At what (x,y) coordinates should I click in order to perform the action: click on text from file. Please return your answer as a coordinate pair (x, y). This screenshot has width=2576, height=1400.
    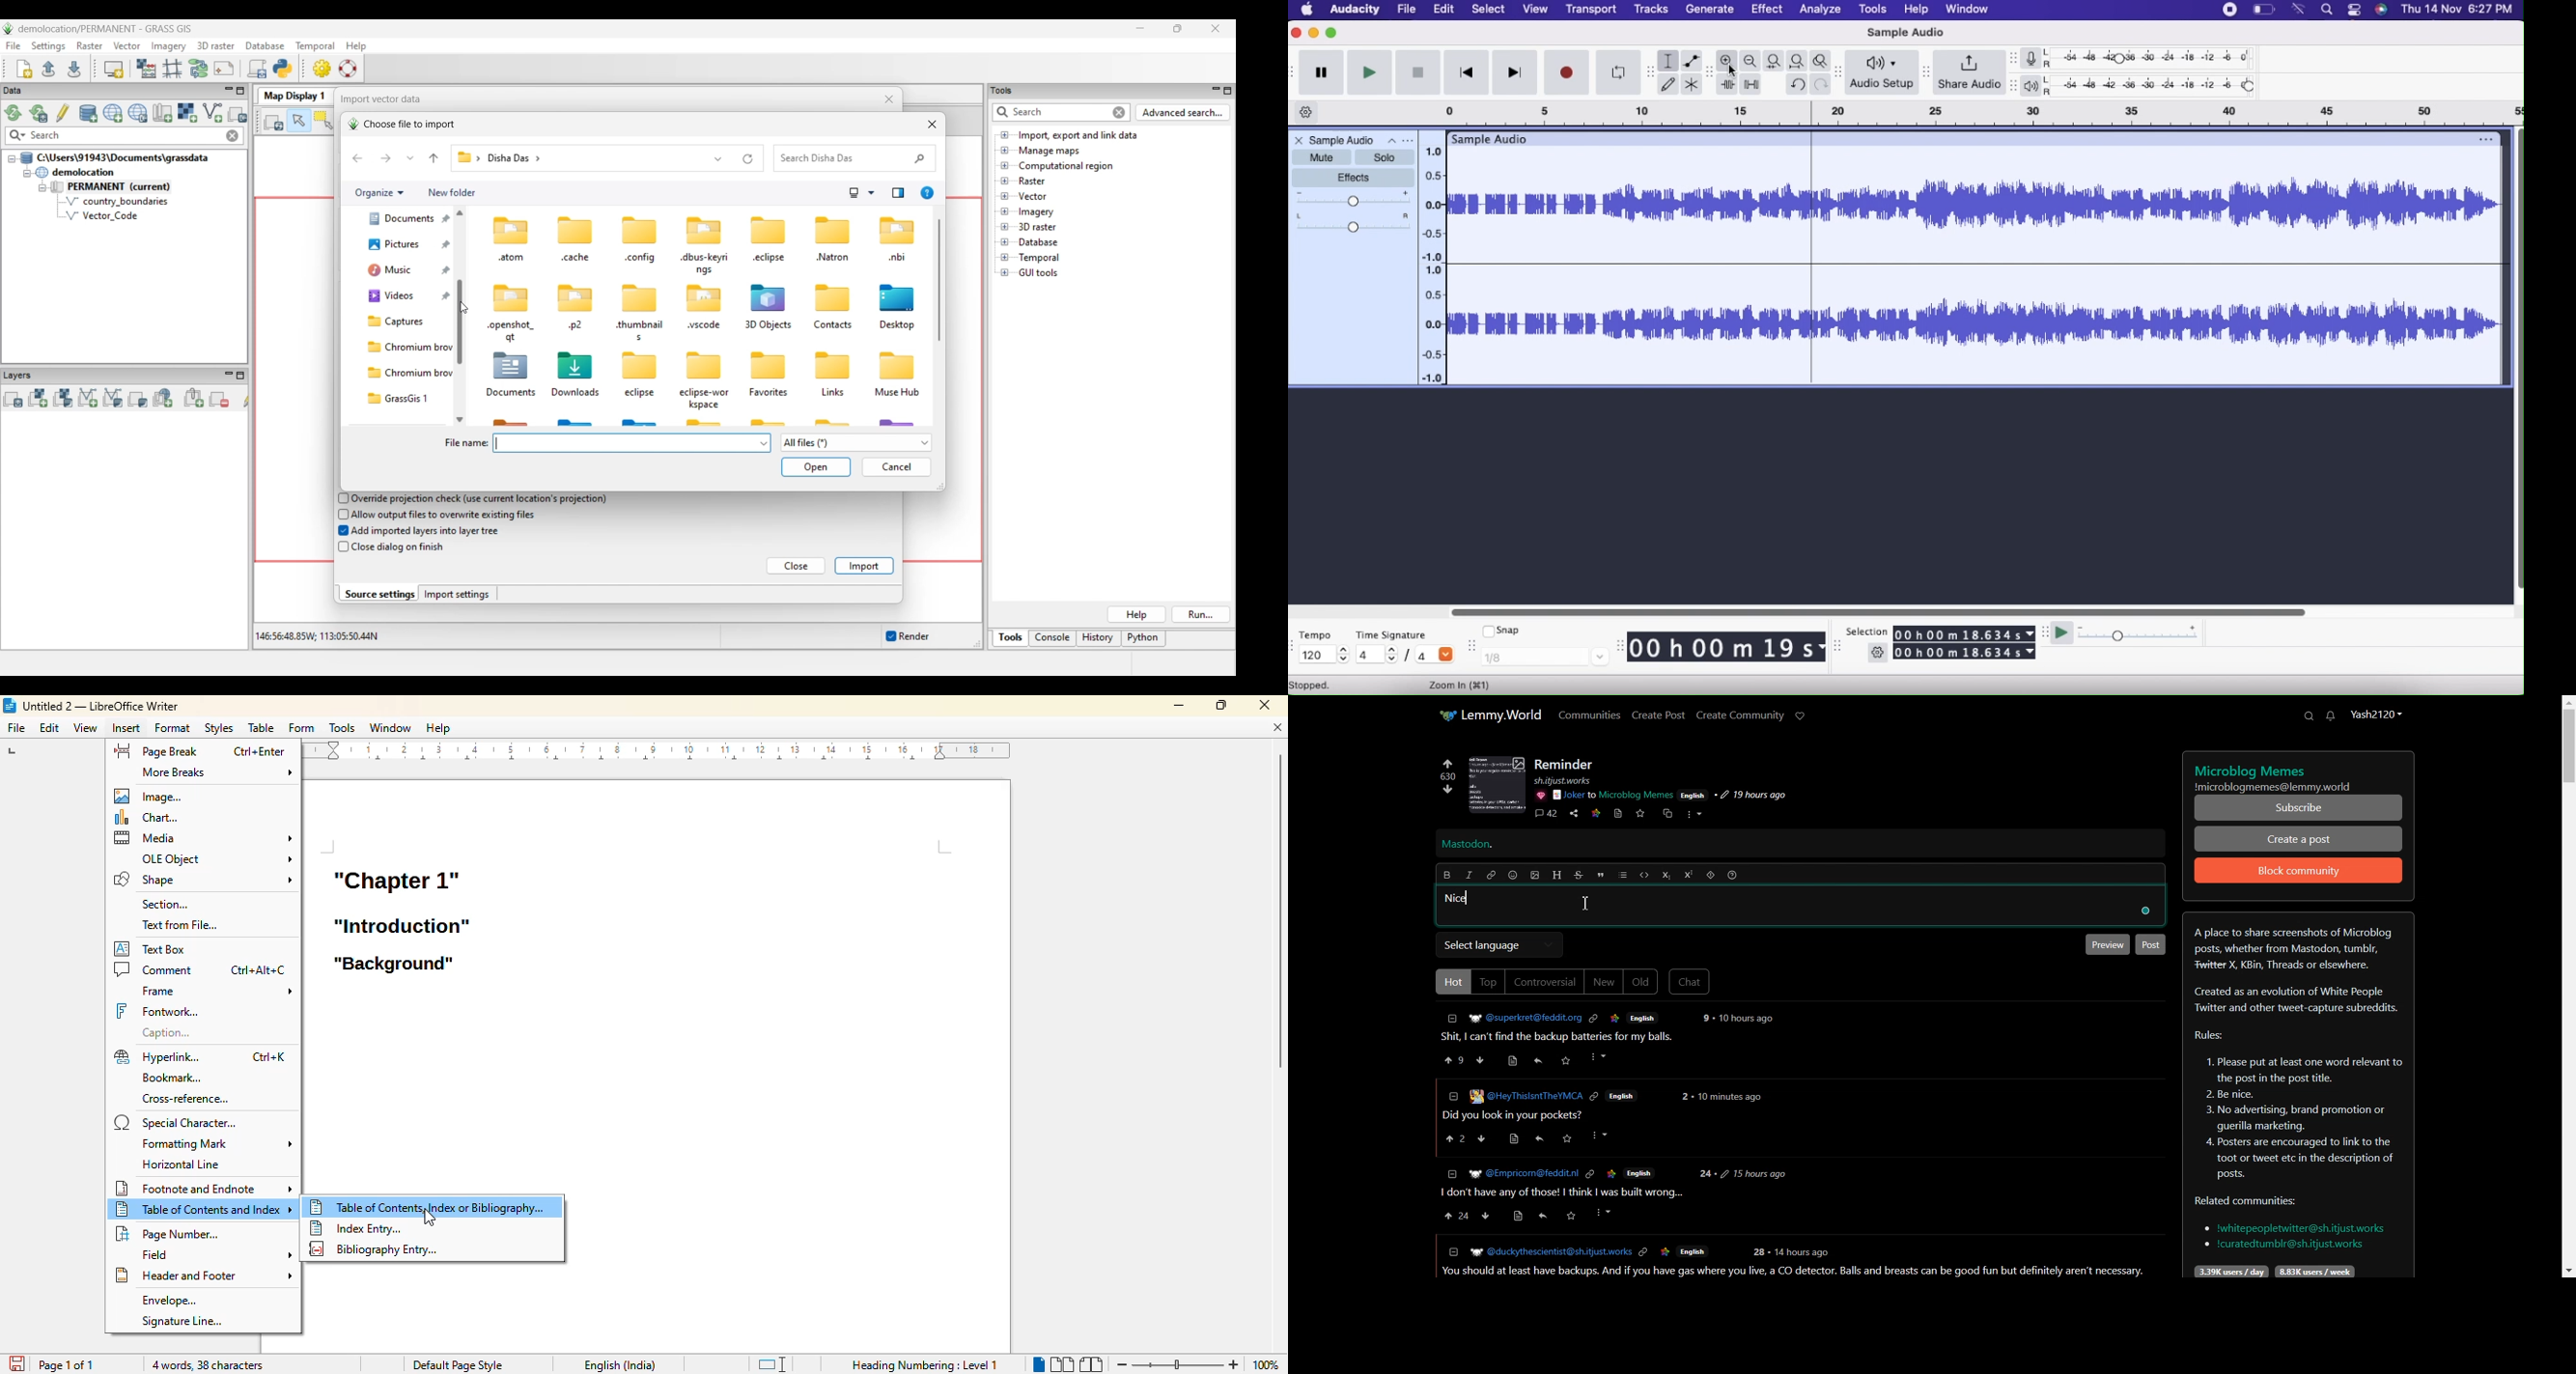
    Looking at the image, I should click on (179, 924).